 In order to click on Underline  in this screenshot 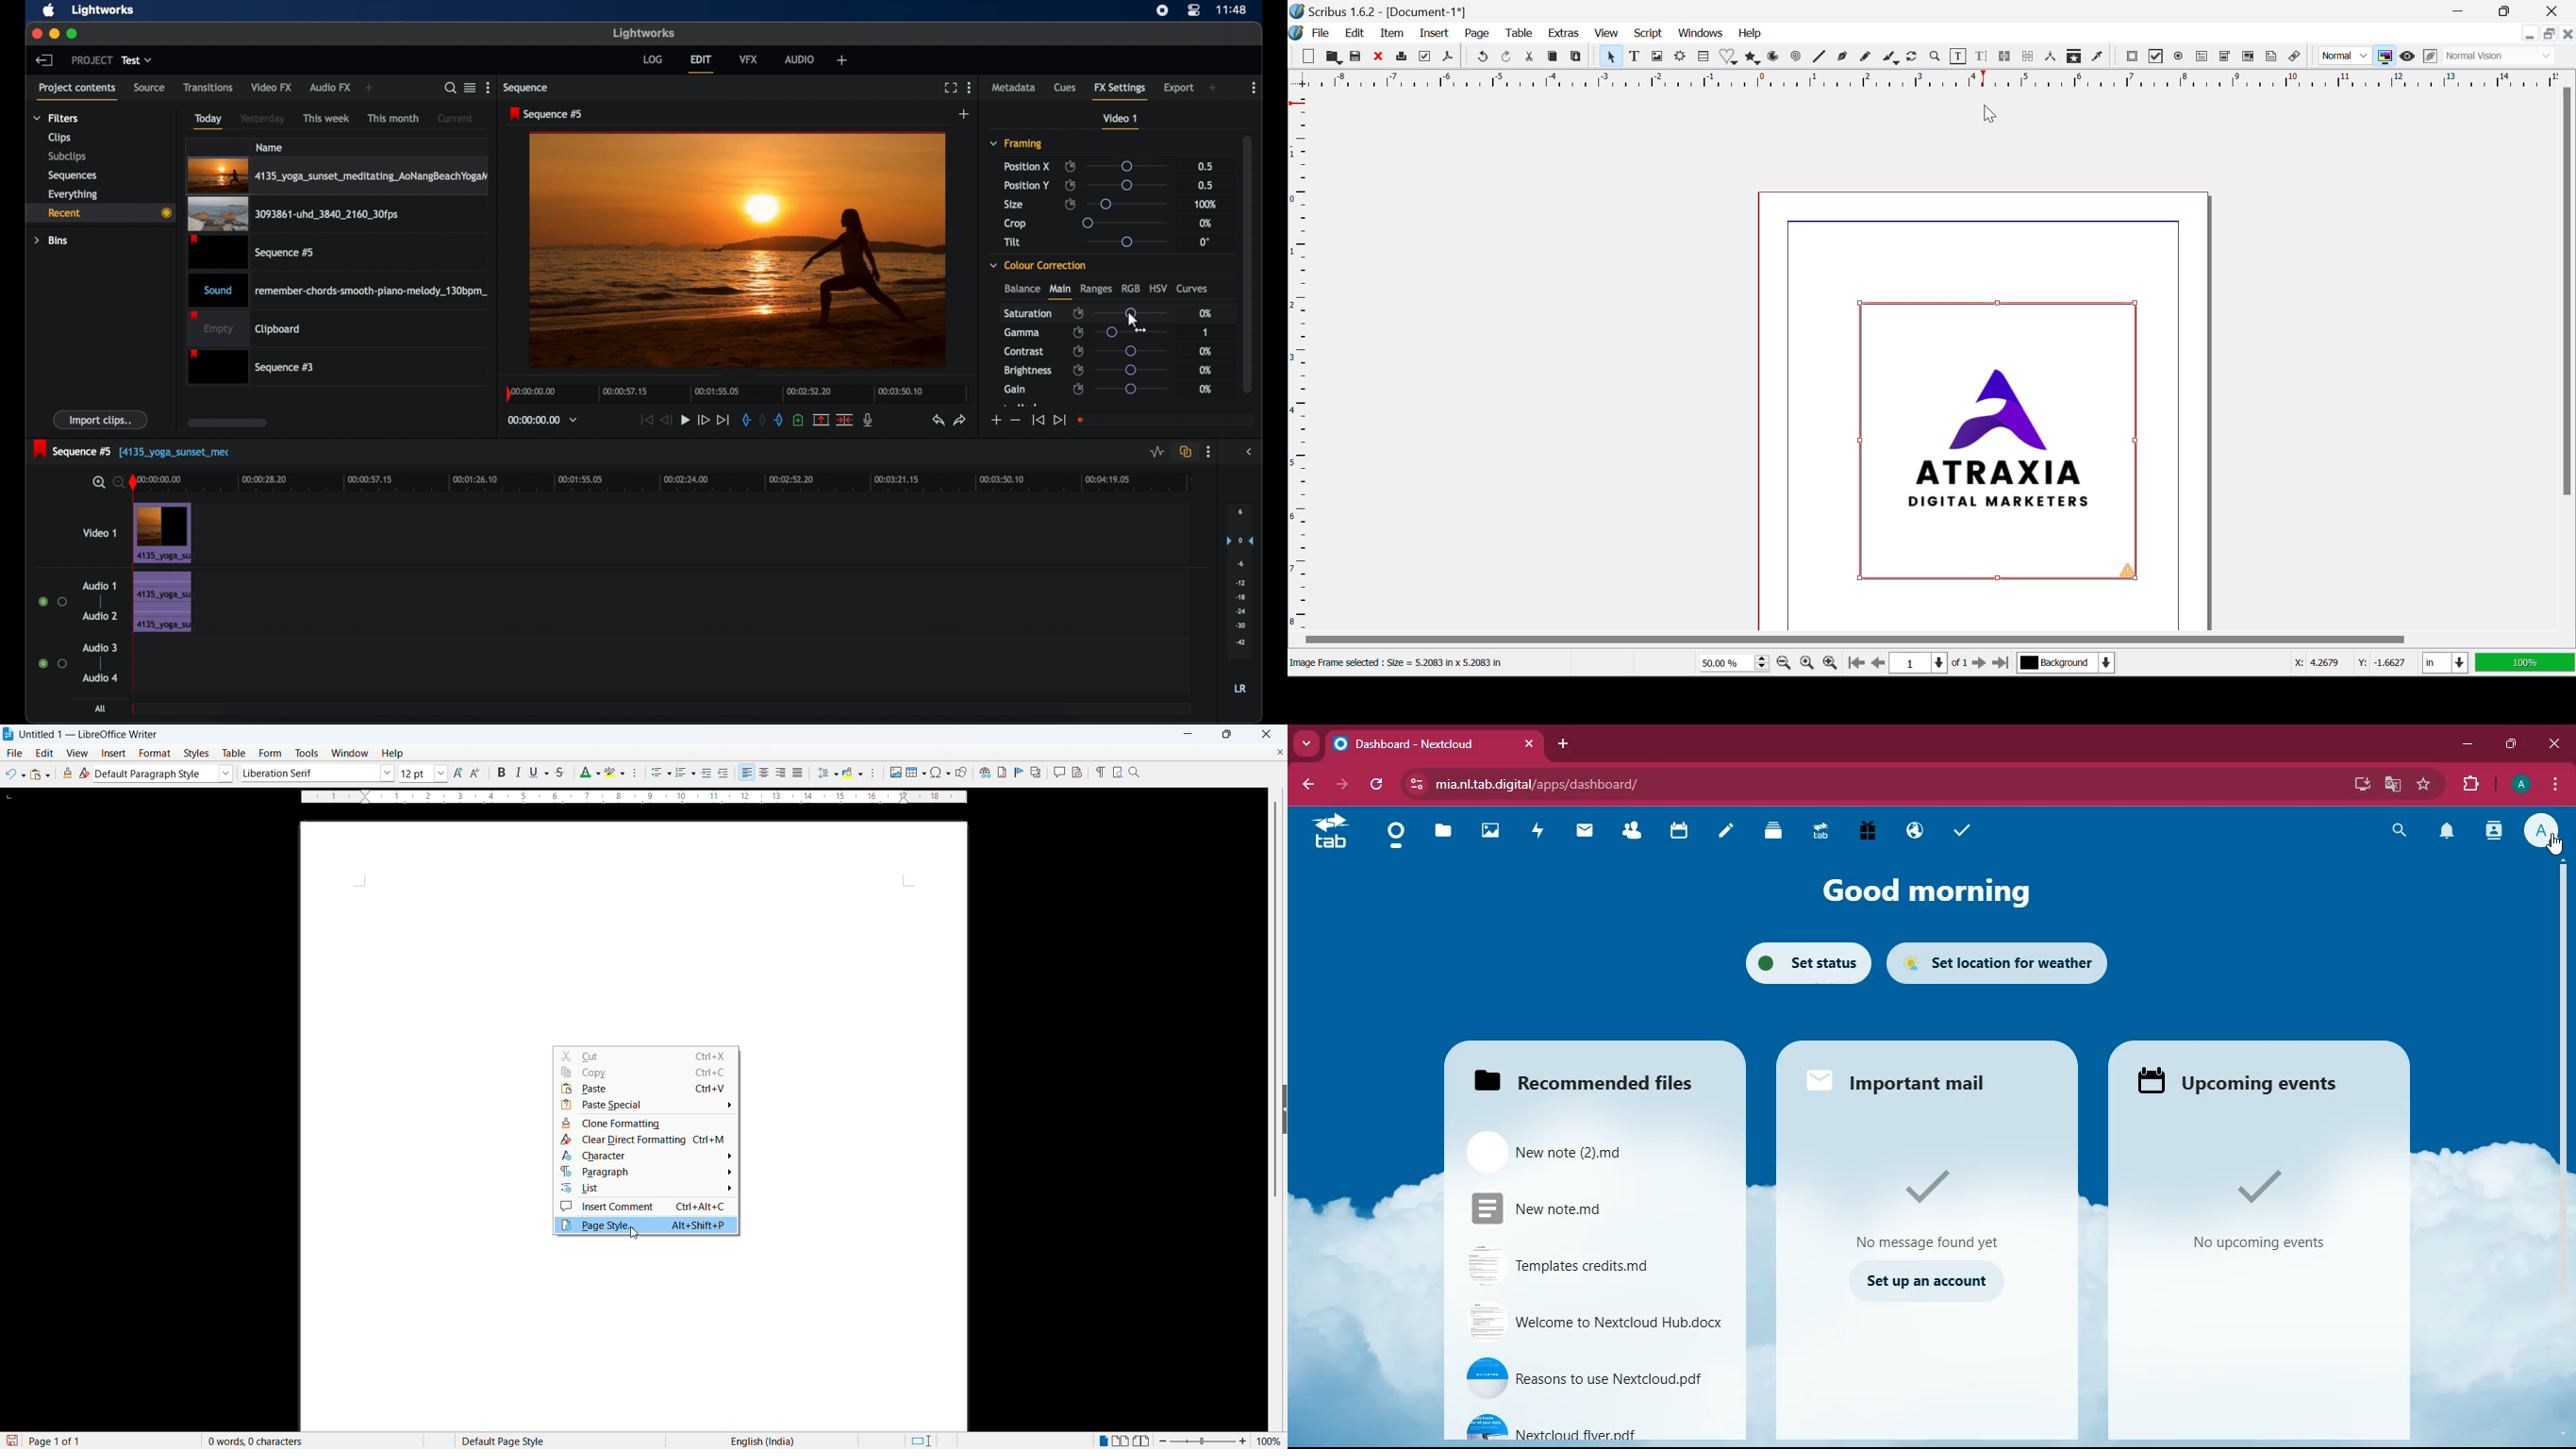, I will do `click(539, 771)`.